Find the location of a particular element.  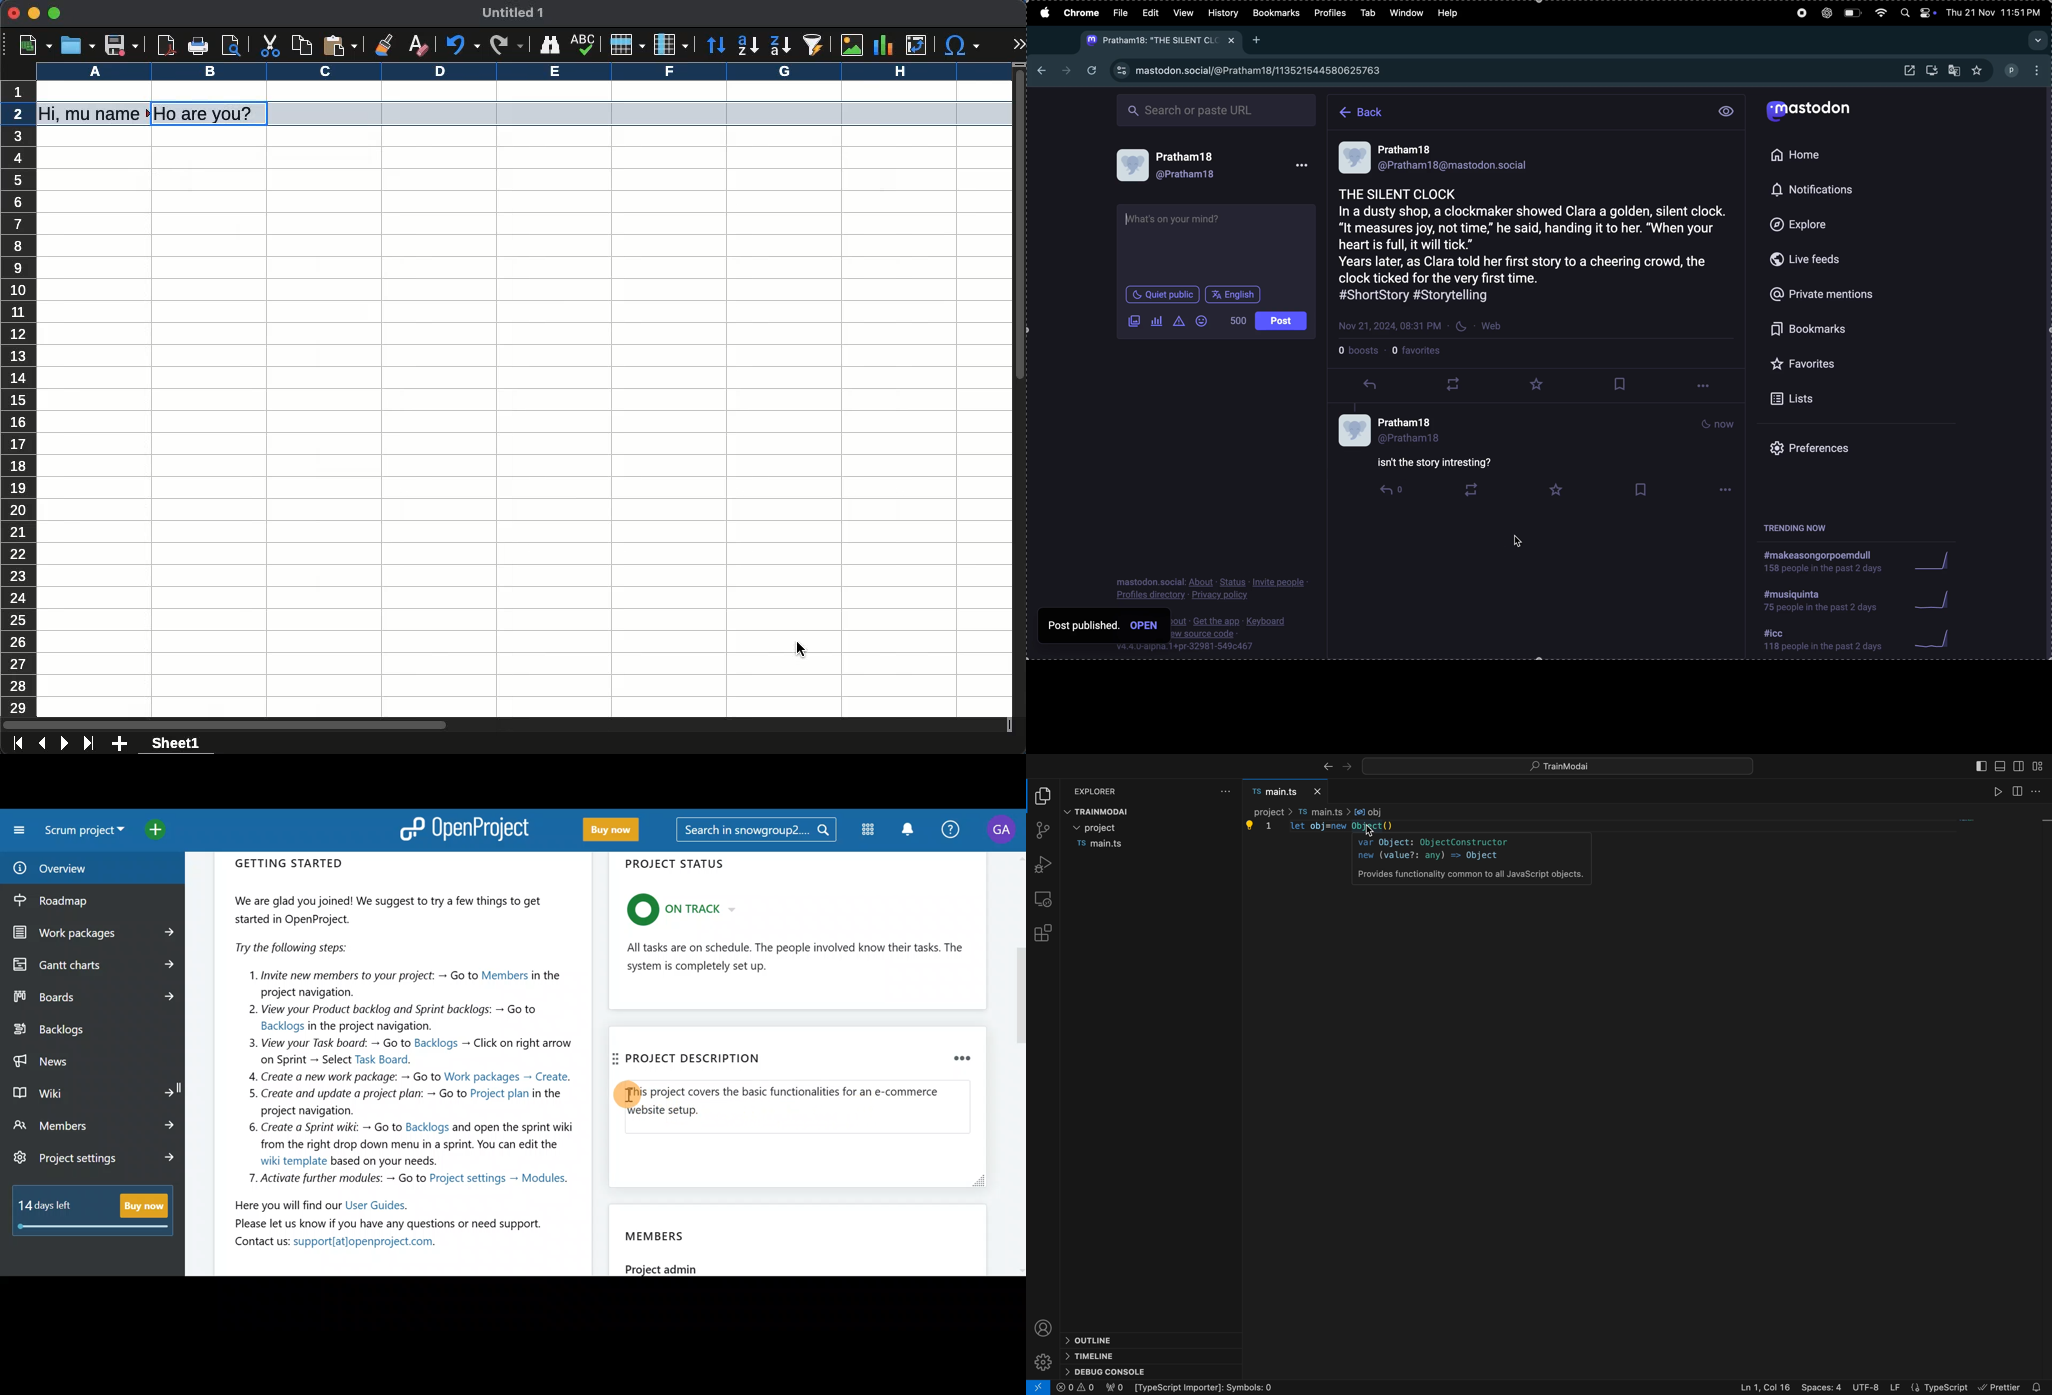

Ln 1, Col 16 is located at coordinates (1760, 1387).